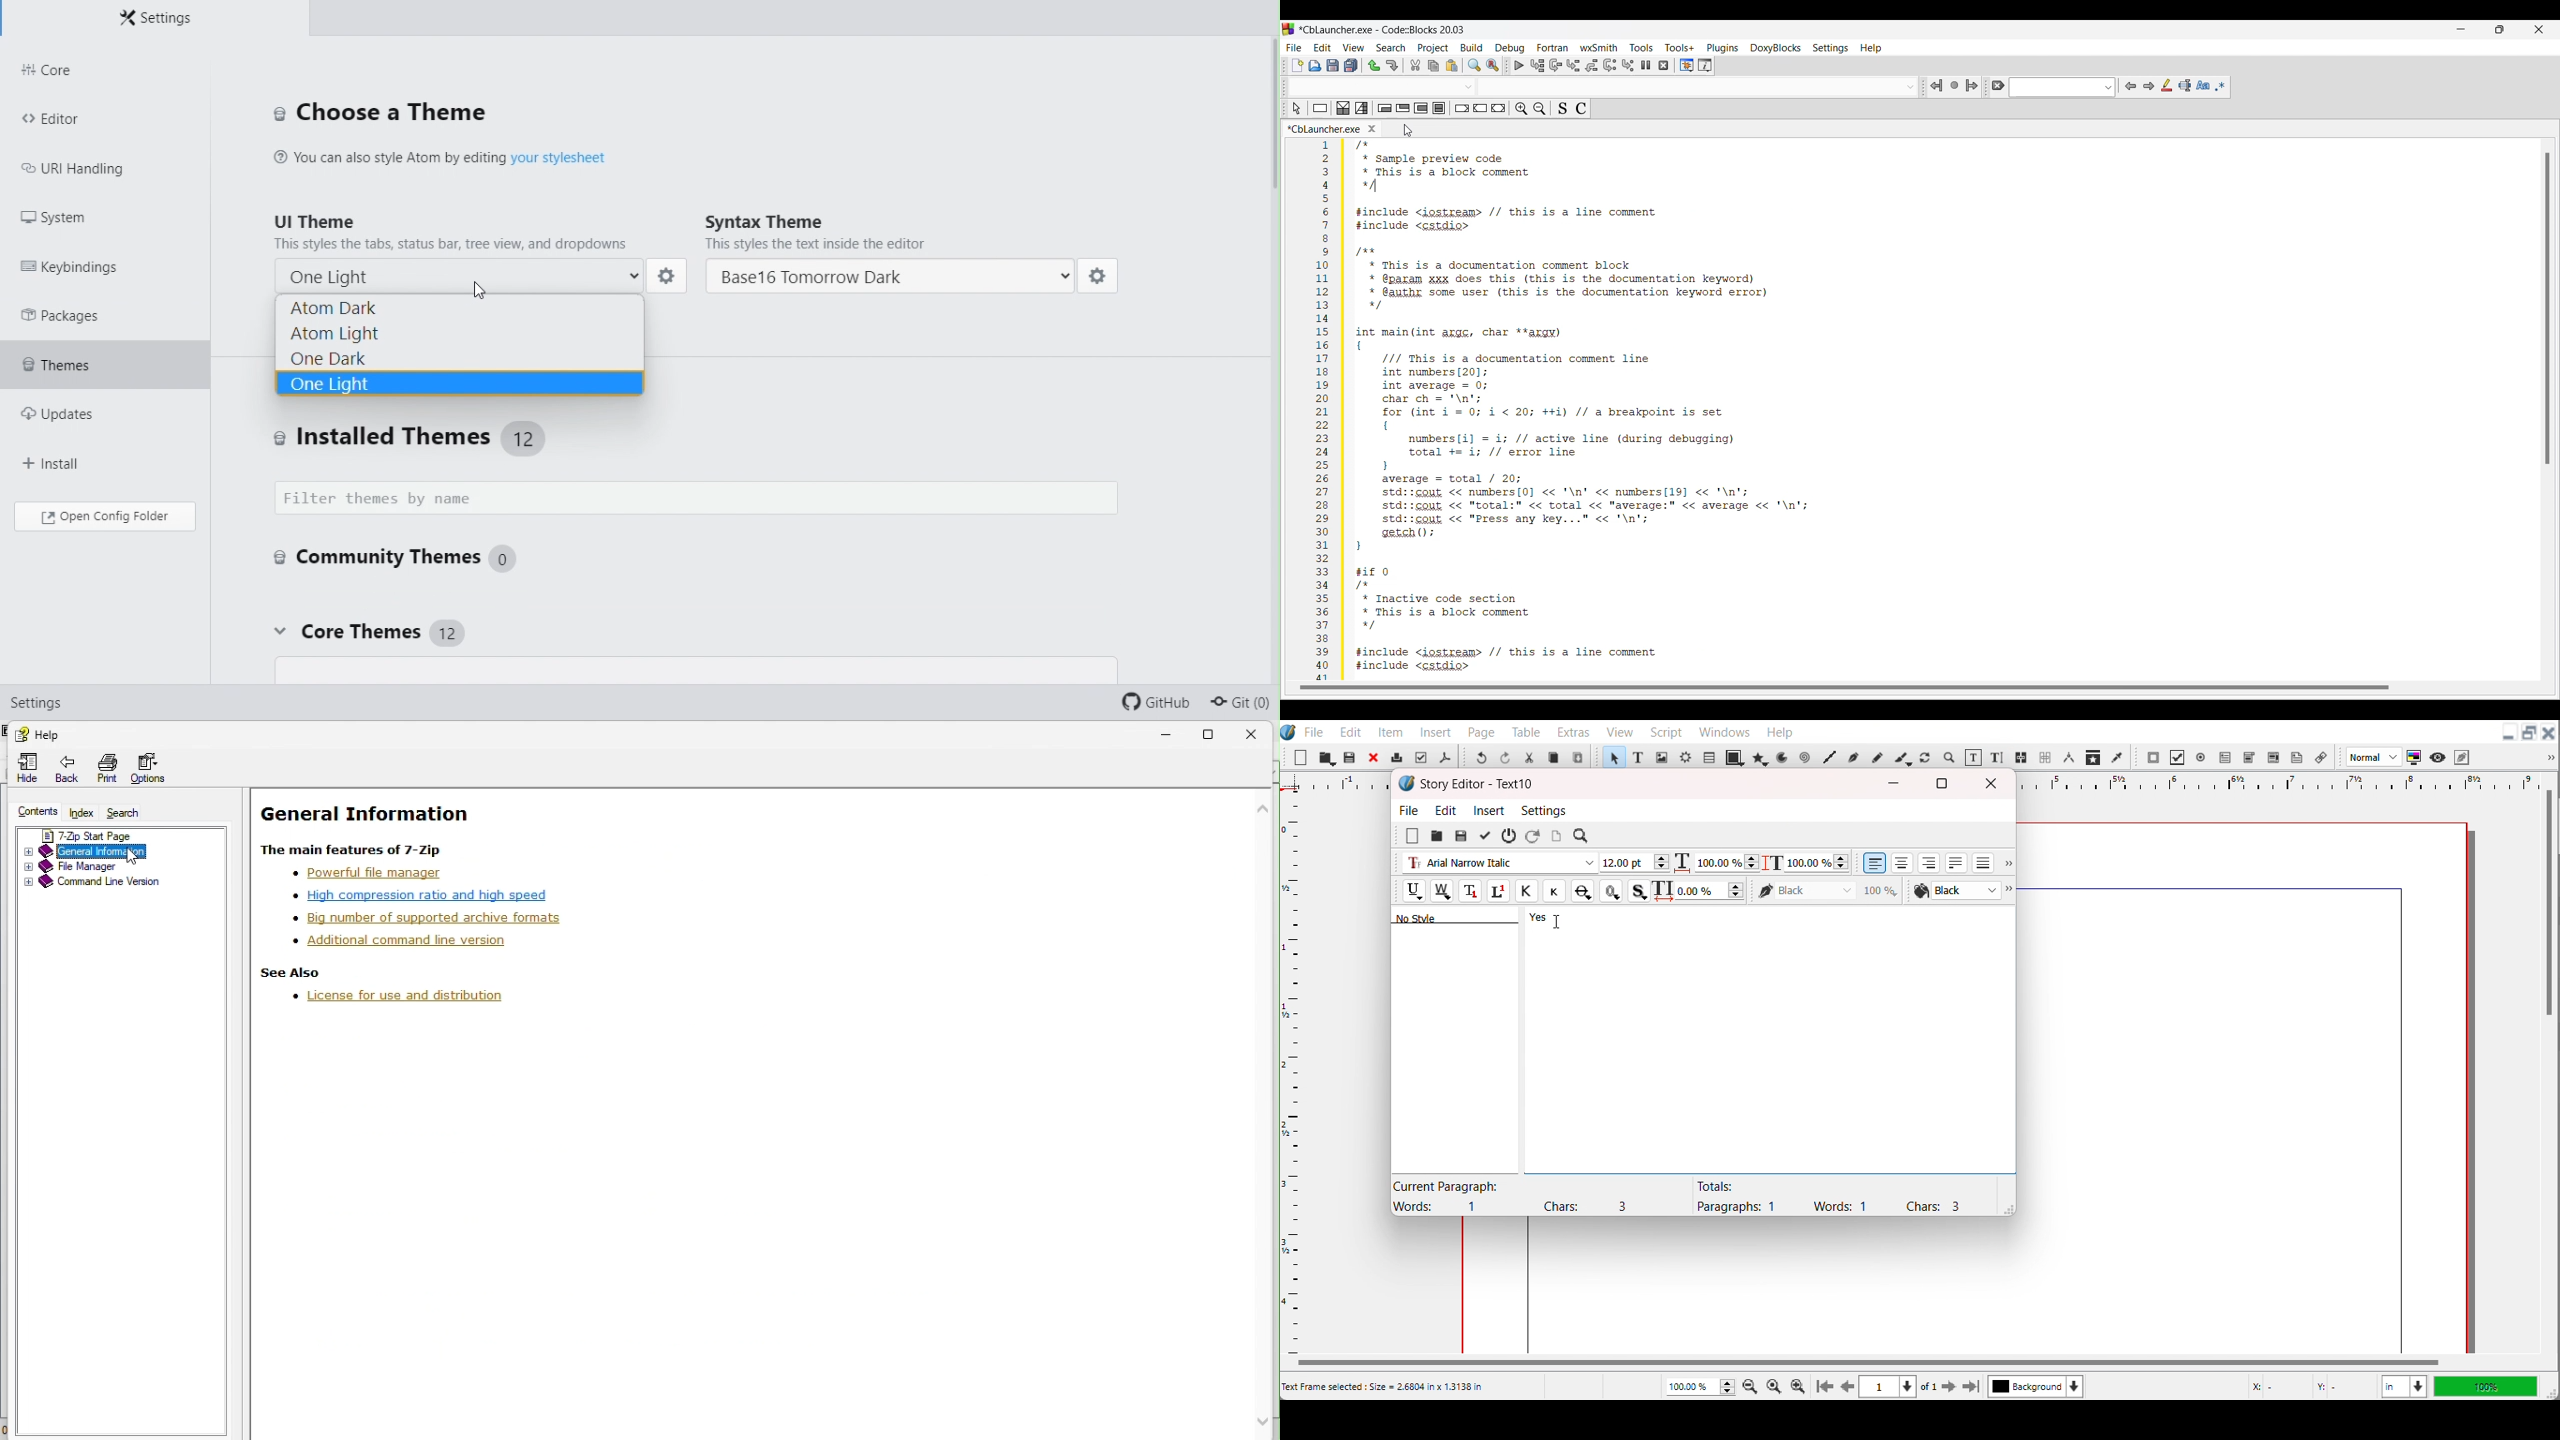 This screenshot has height=1456, width=2576. Describe the element at coordinates (1848, 1387) in the screenshot. I see `Go to previous page` at that location.